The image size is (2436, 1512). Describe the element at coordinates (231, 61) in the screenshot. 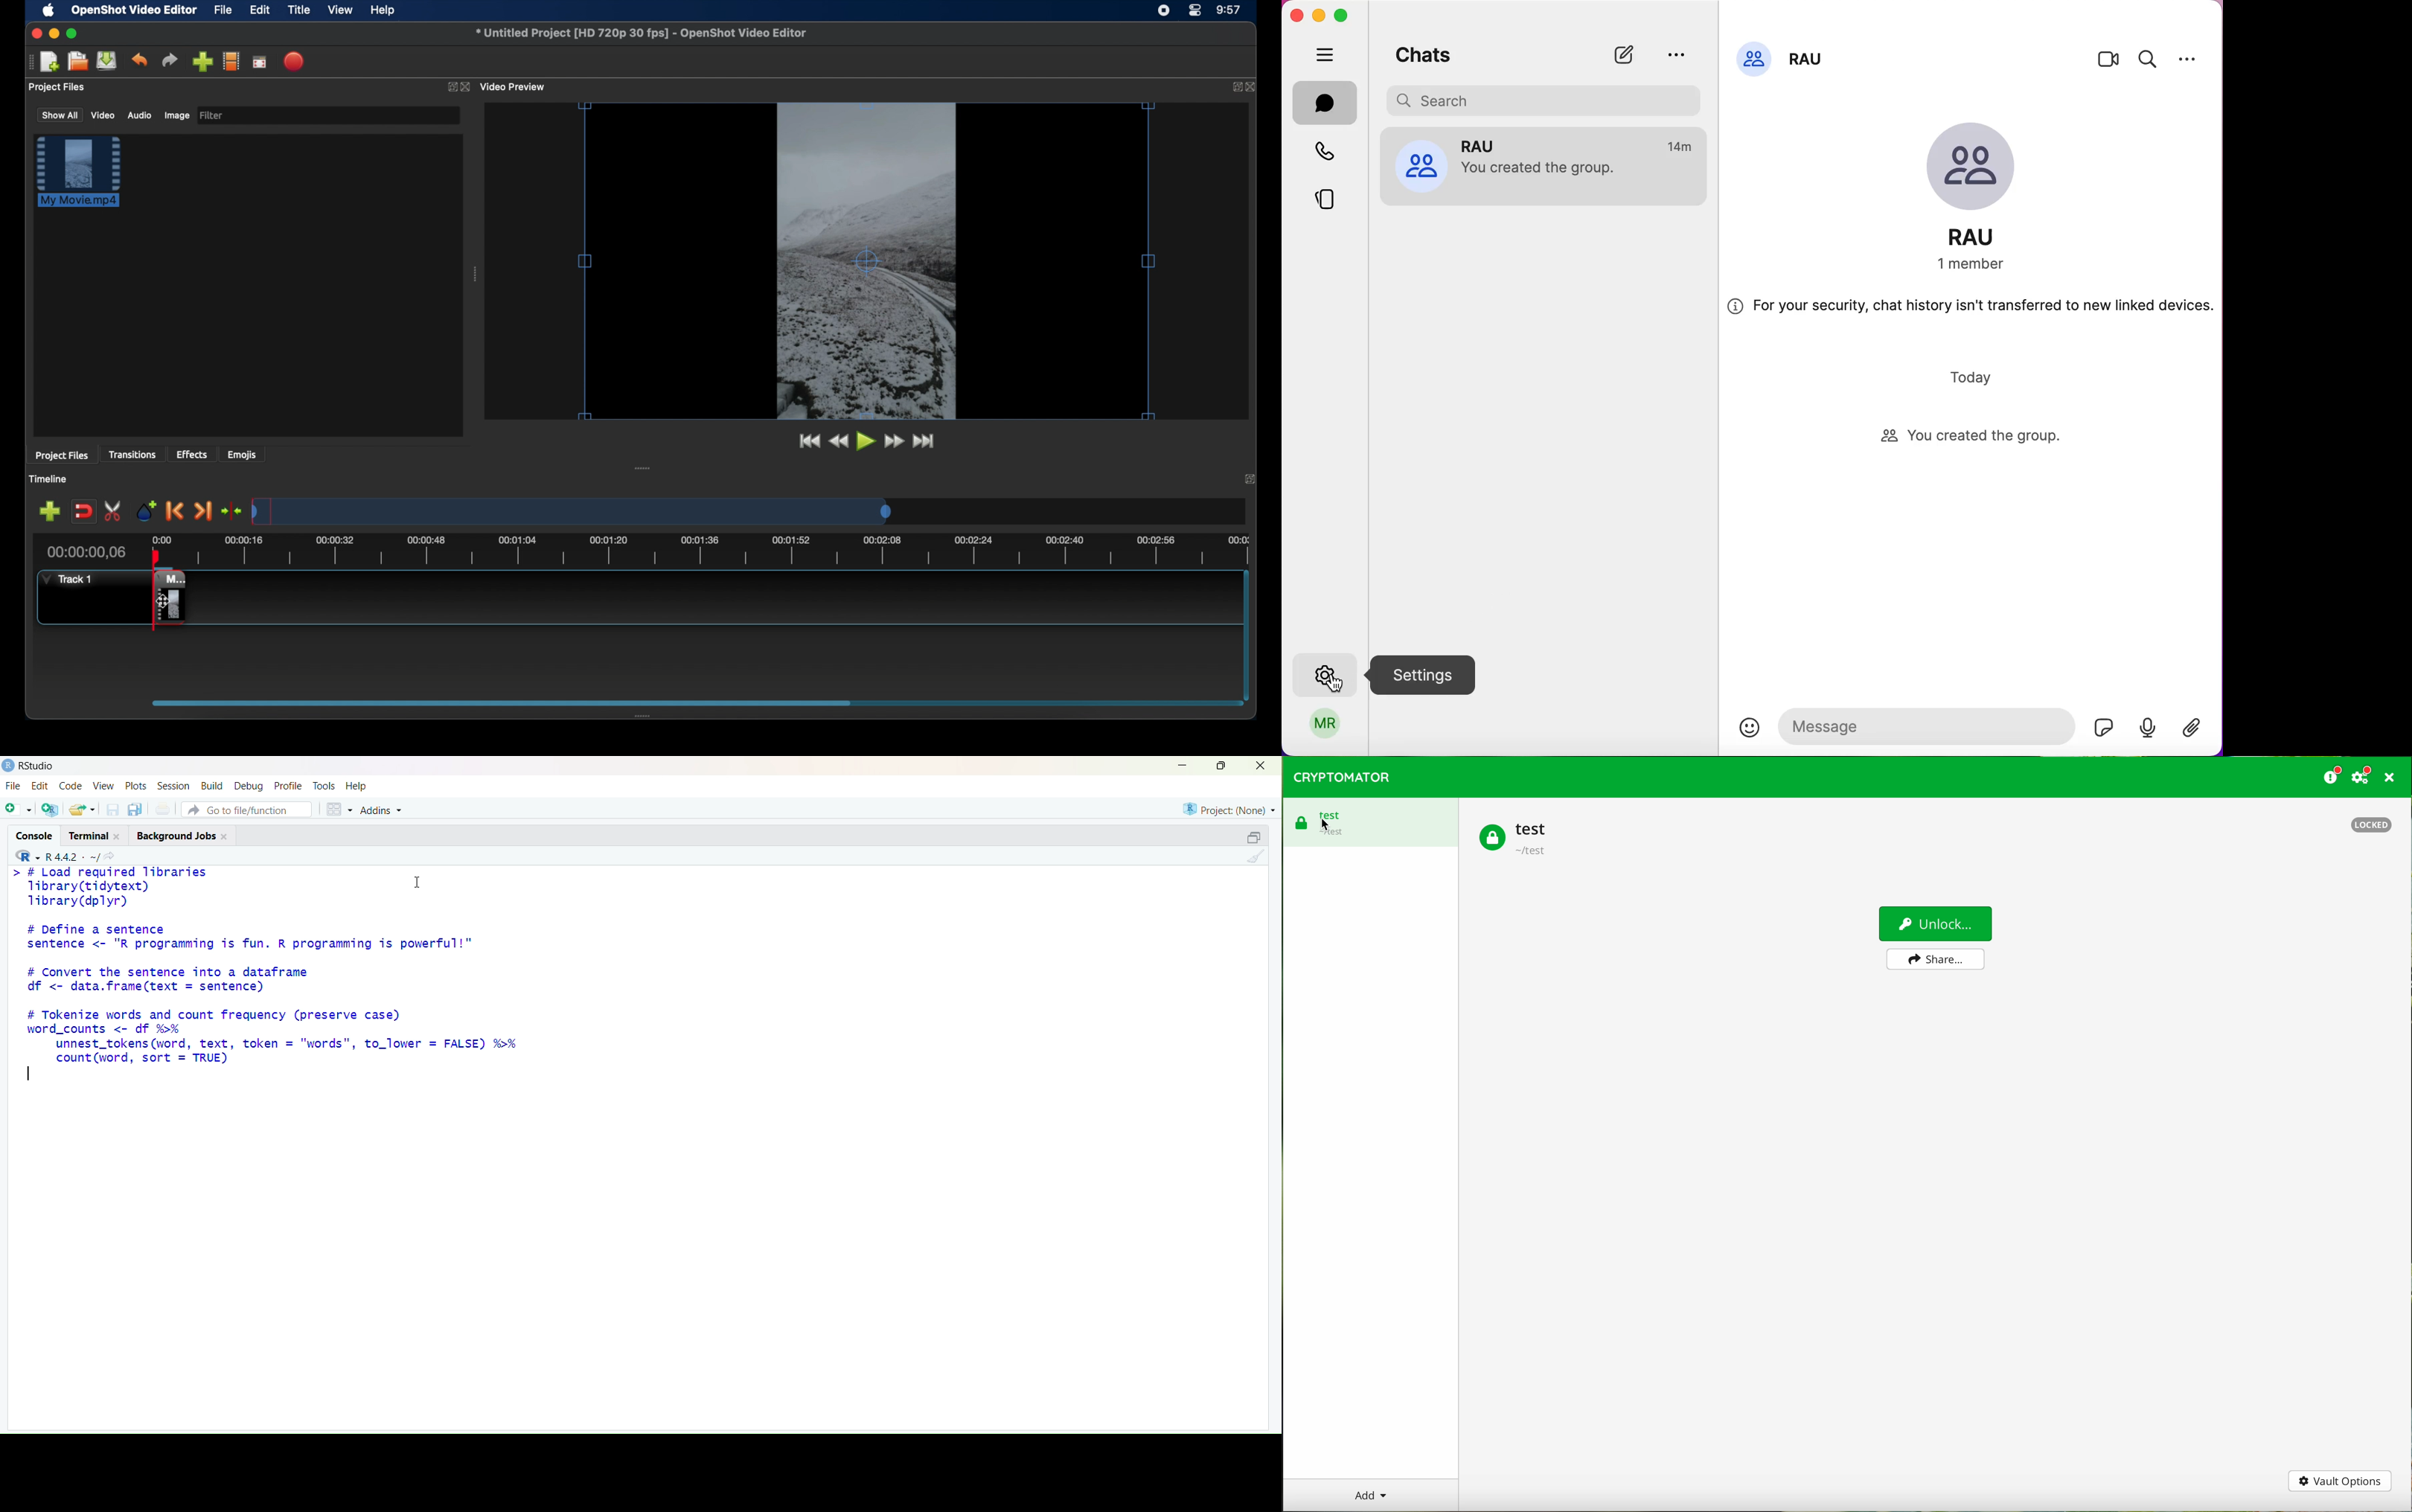

I see `explore profiles` at that location.